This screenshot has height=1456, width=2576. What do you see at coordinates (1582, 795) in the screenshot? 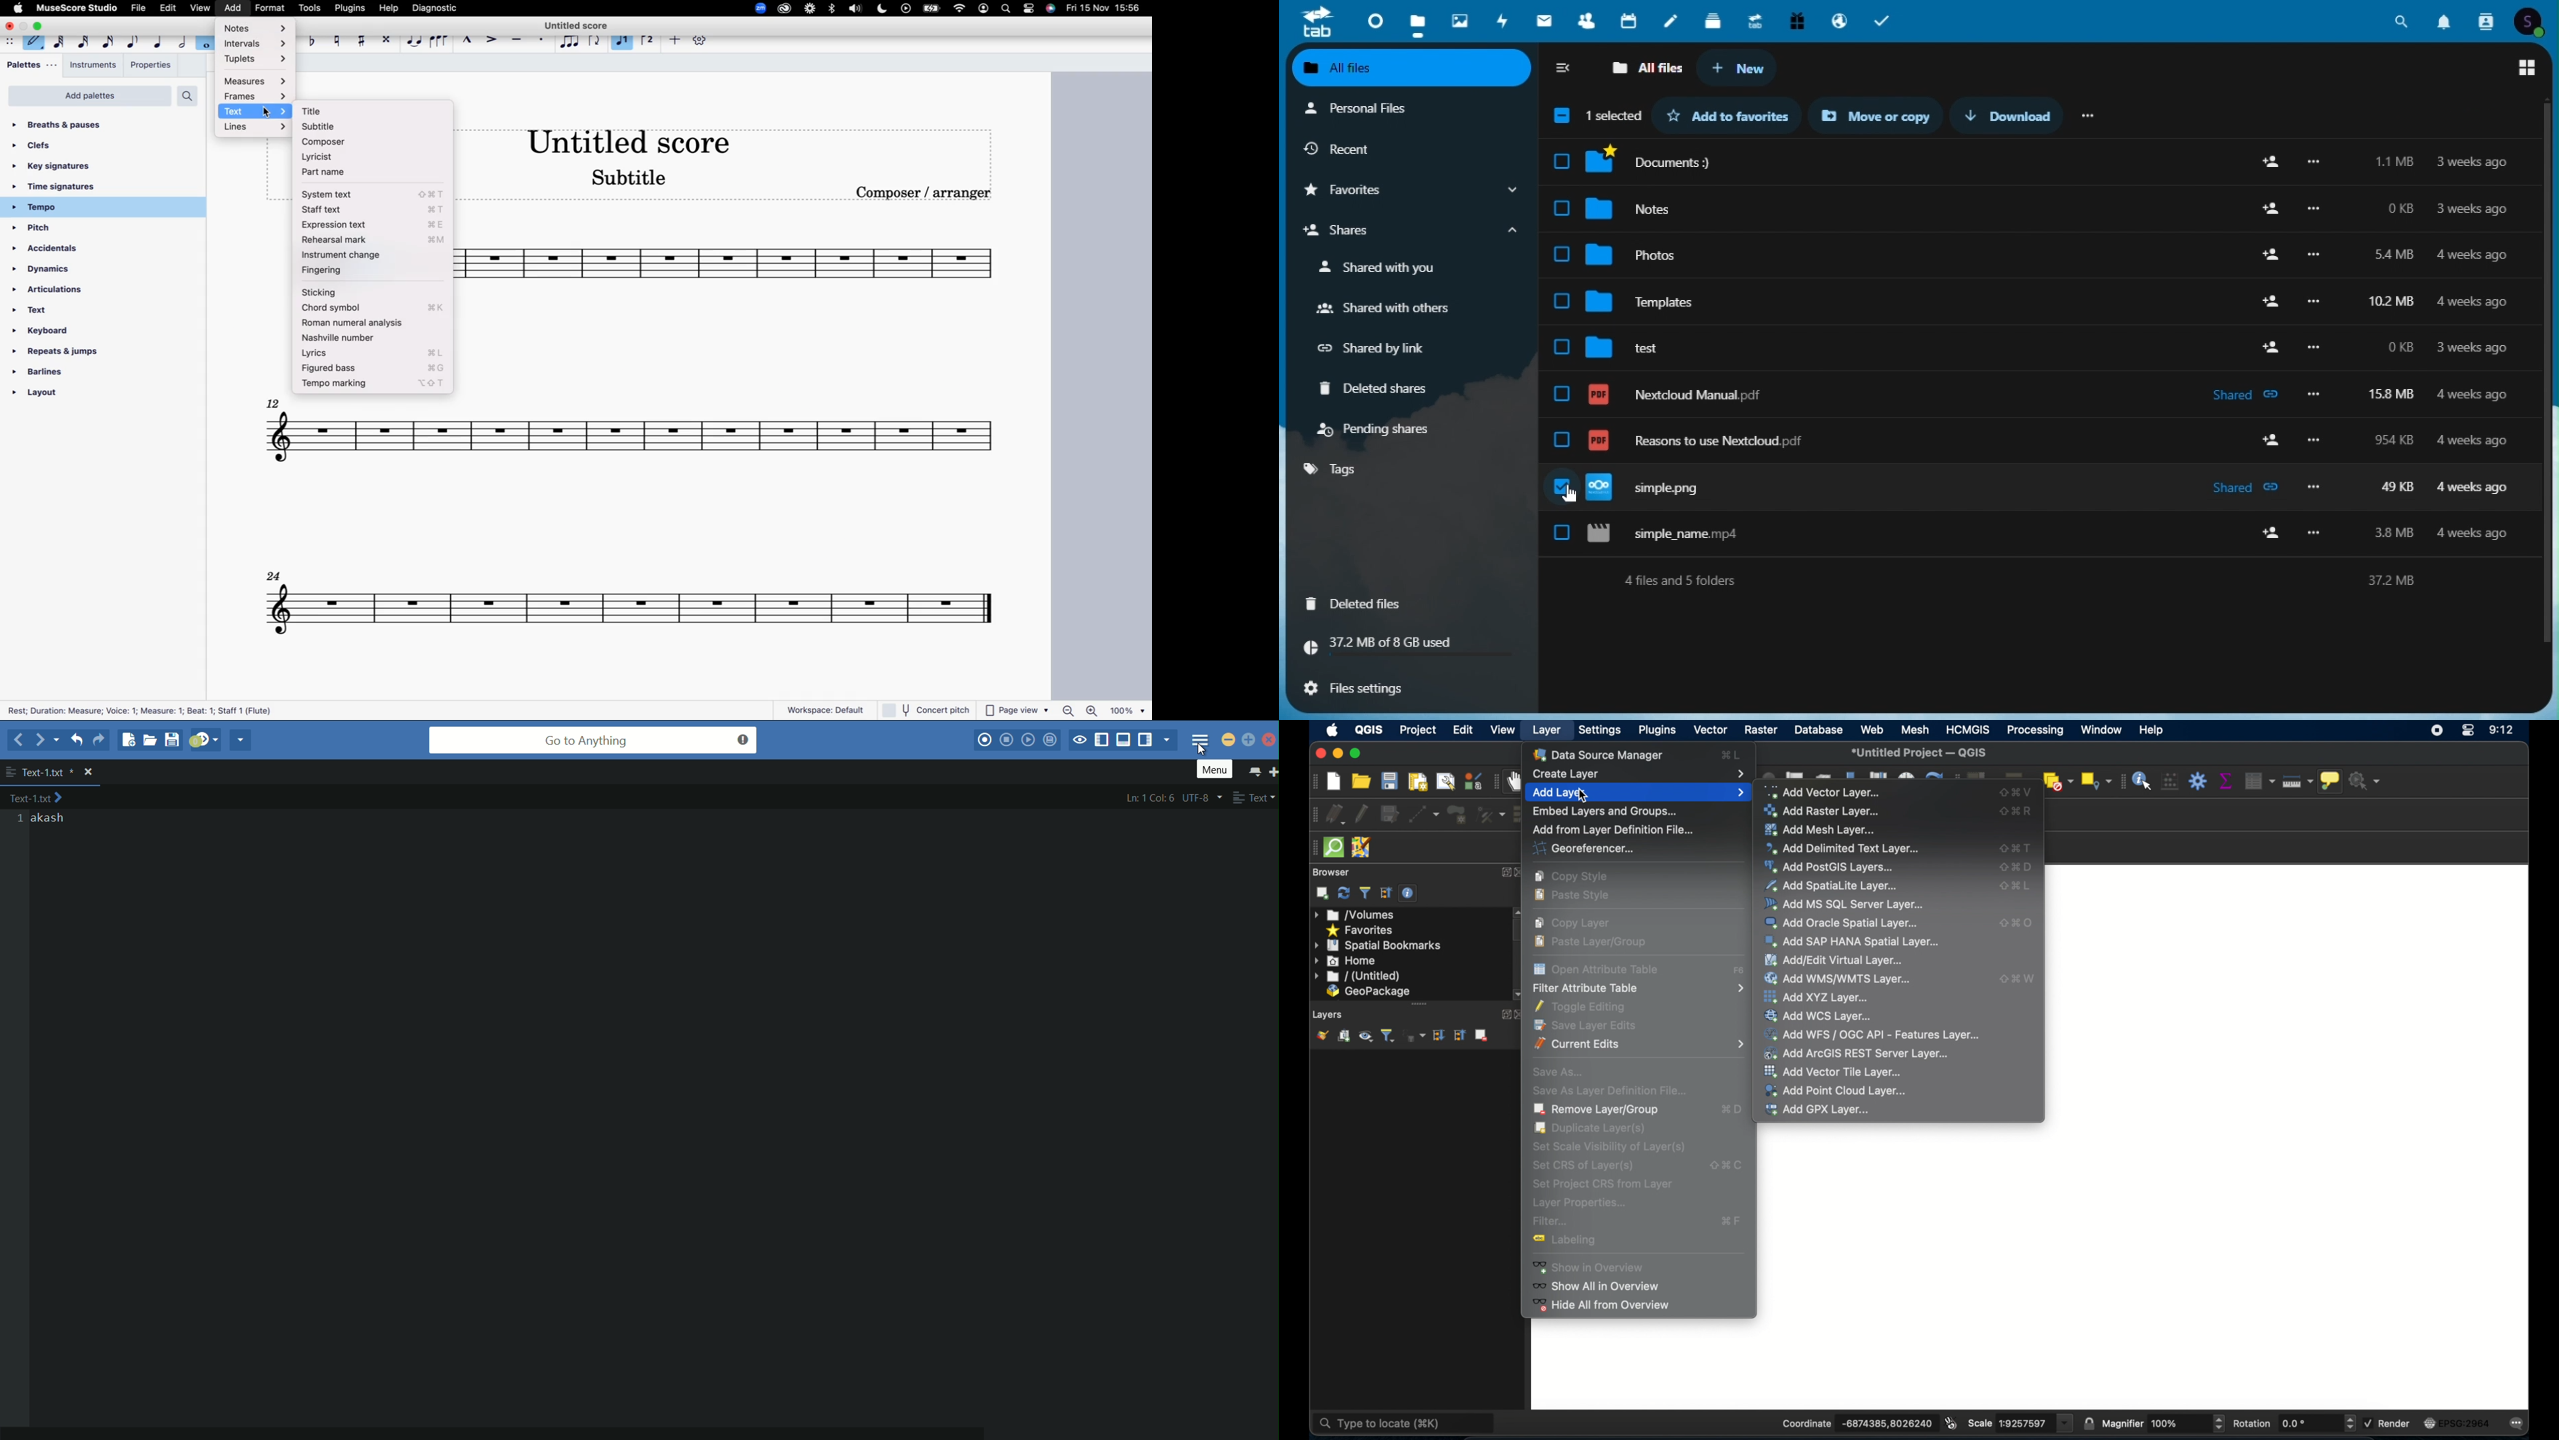
I see `cursor` at bounding box center [1582, 795].